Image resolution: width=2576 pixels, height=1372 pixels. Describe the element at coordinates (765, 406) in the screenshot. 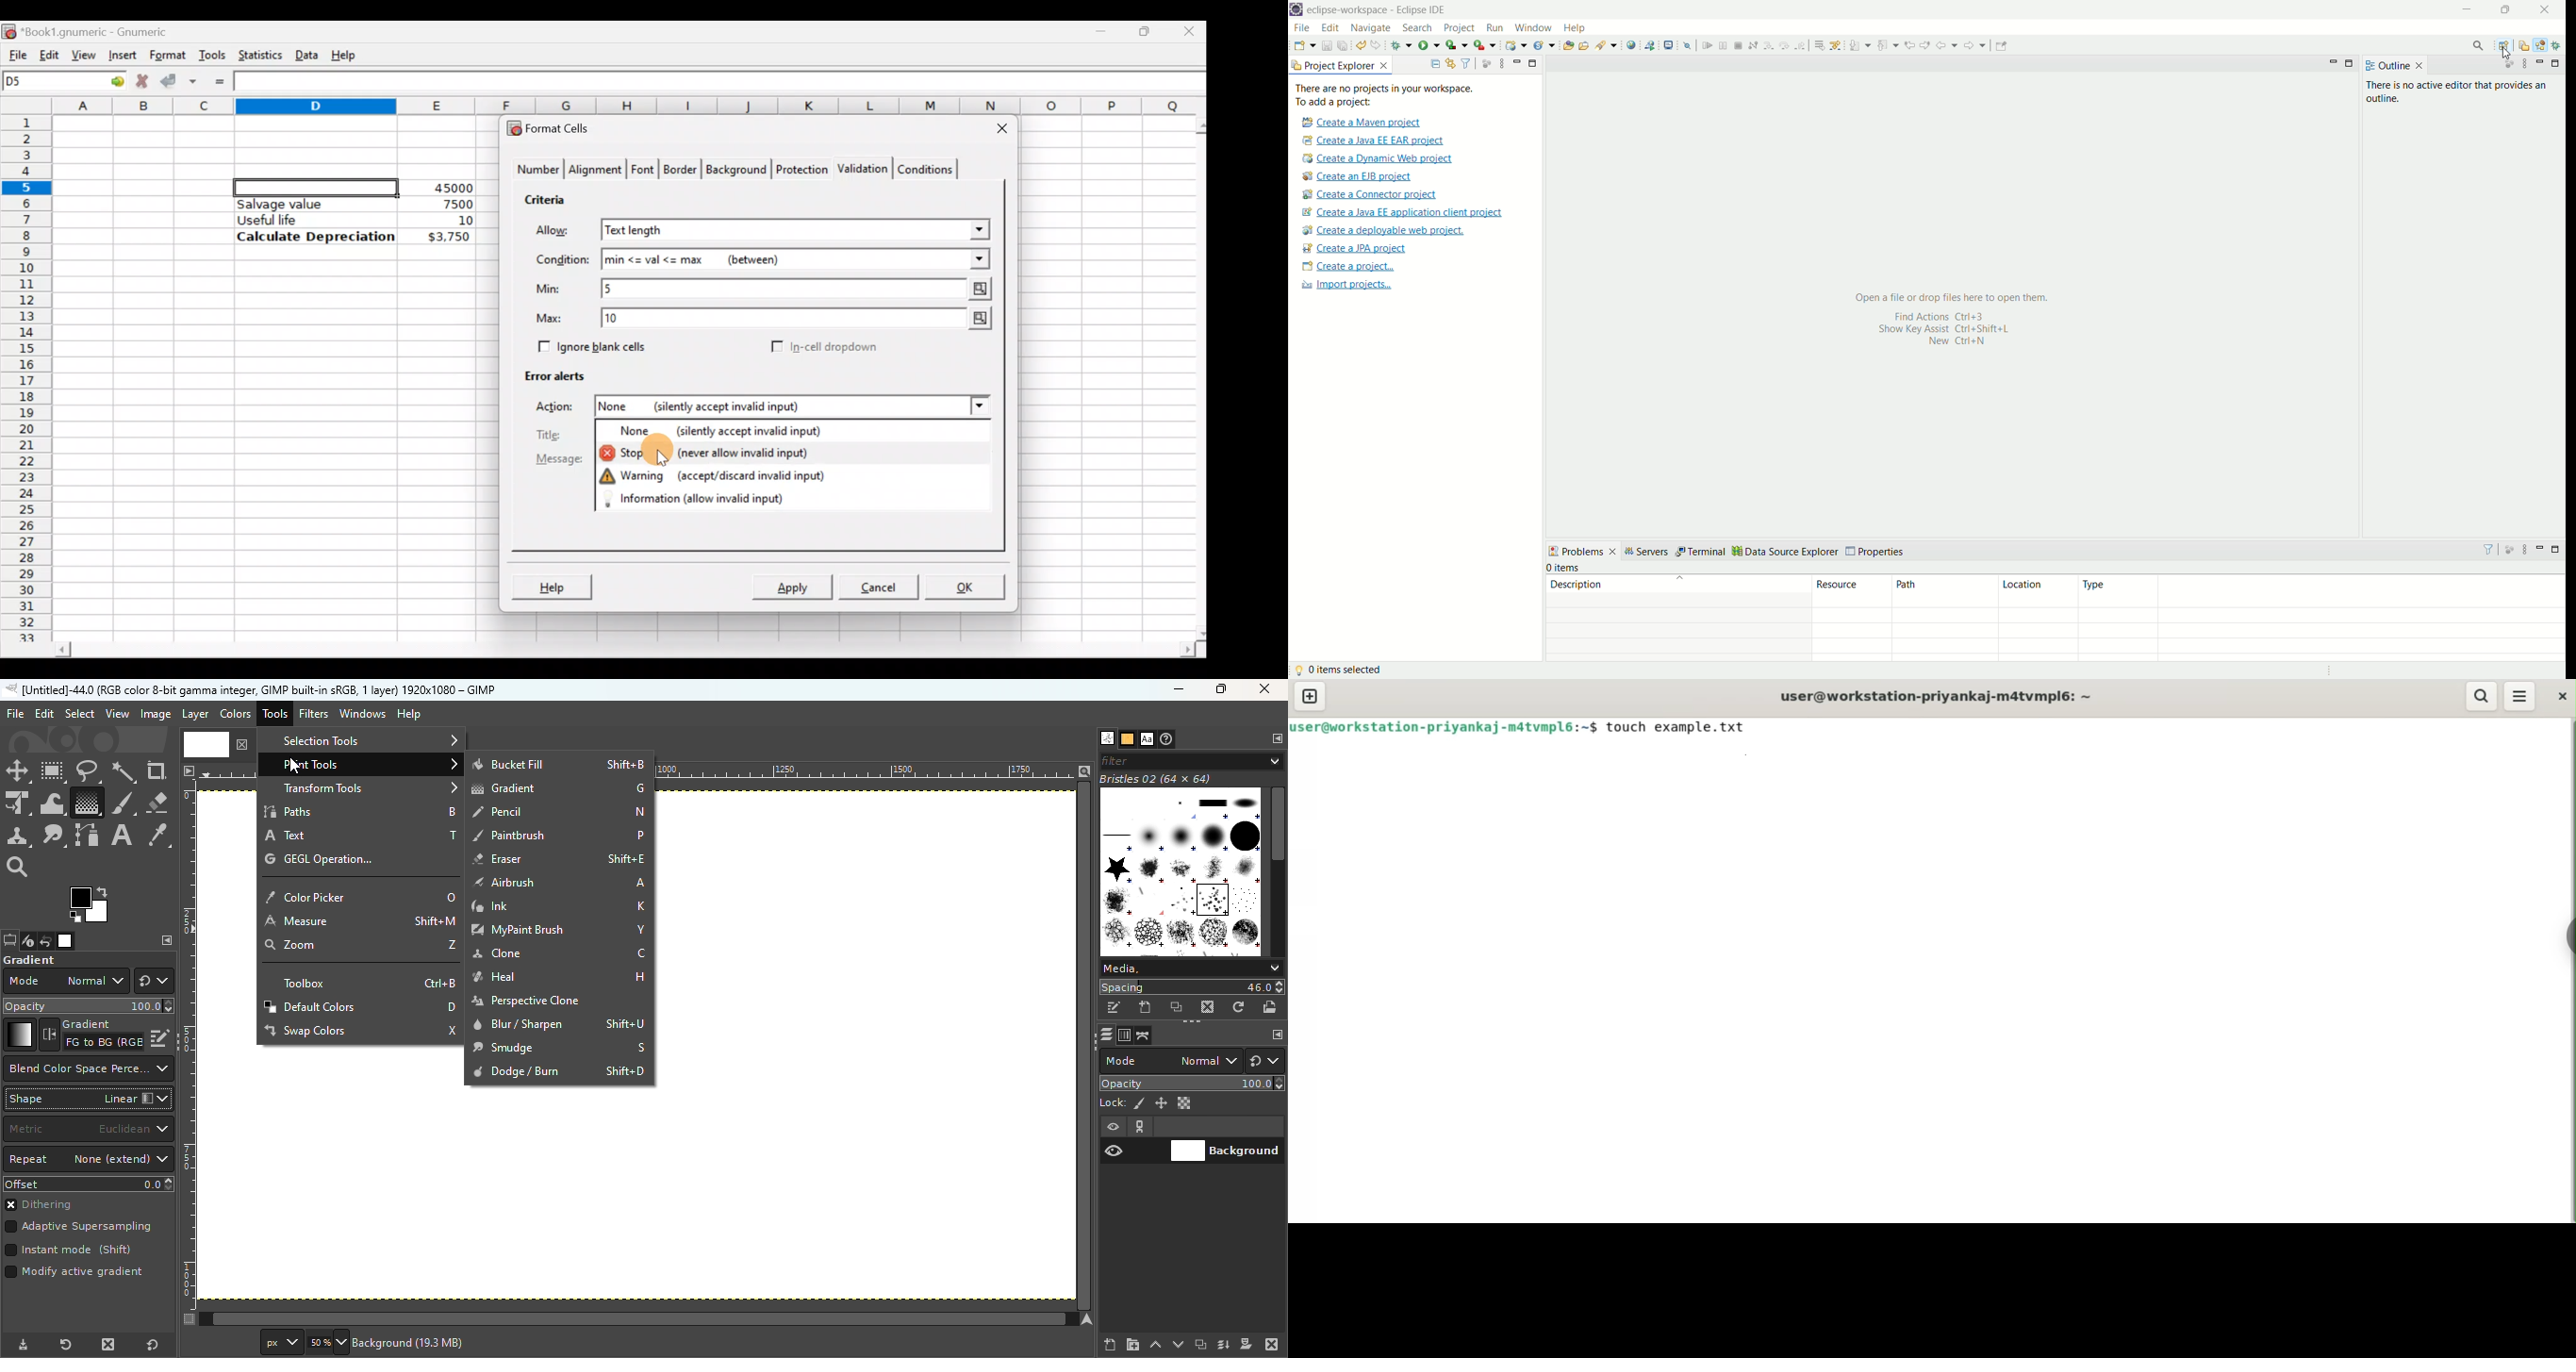

I see `None (silently accept invalid input)` at that location.